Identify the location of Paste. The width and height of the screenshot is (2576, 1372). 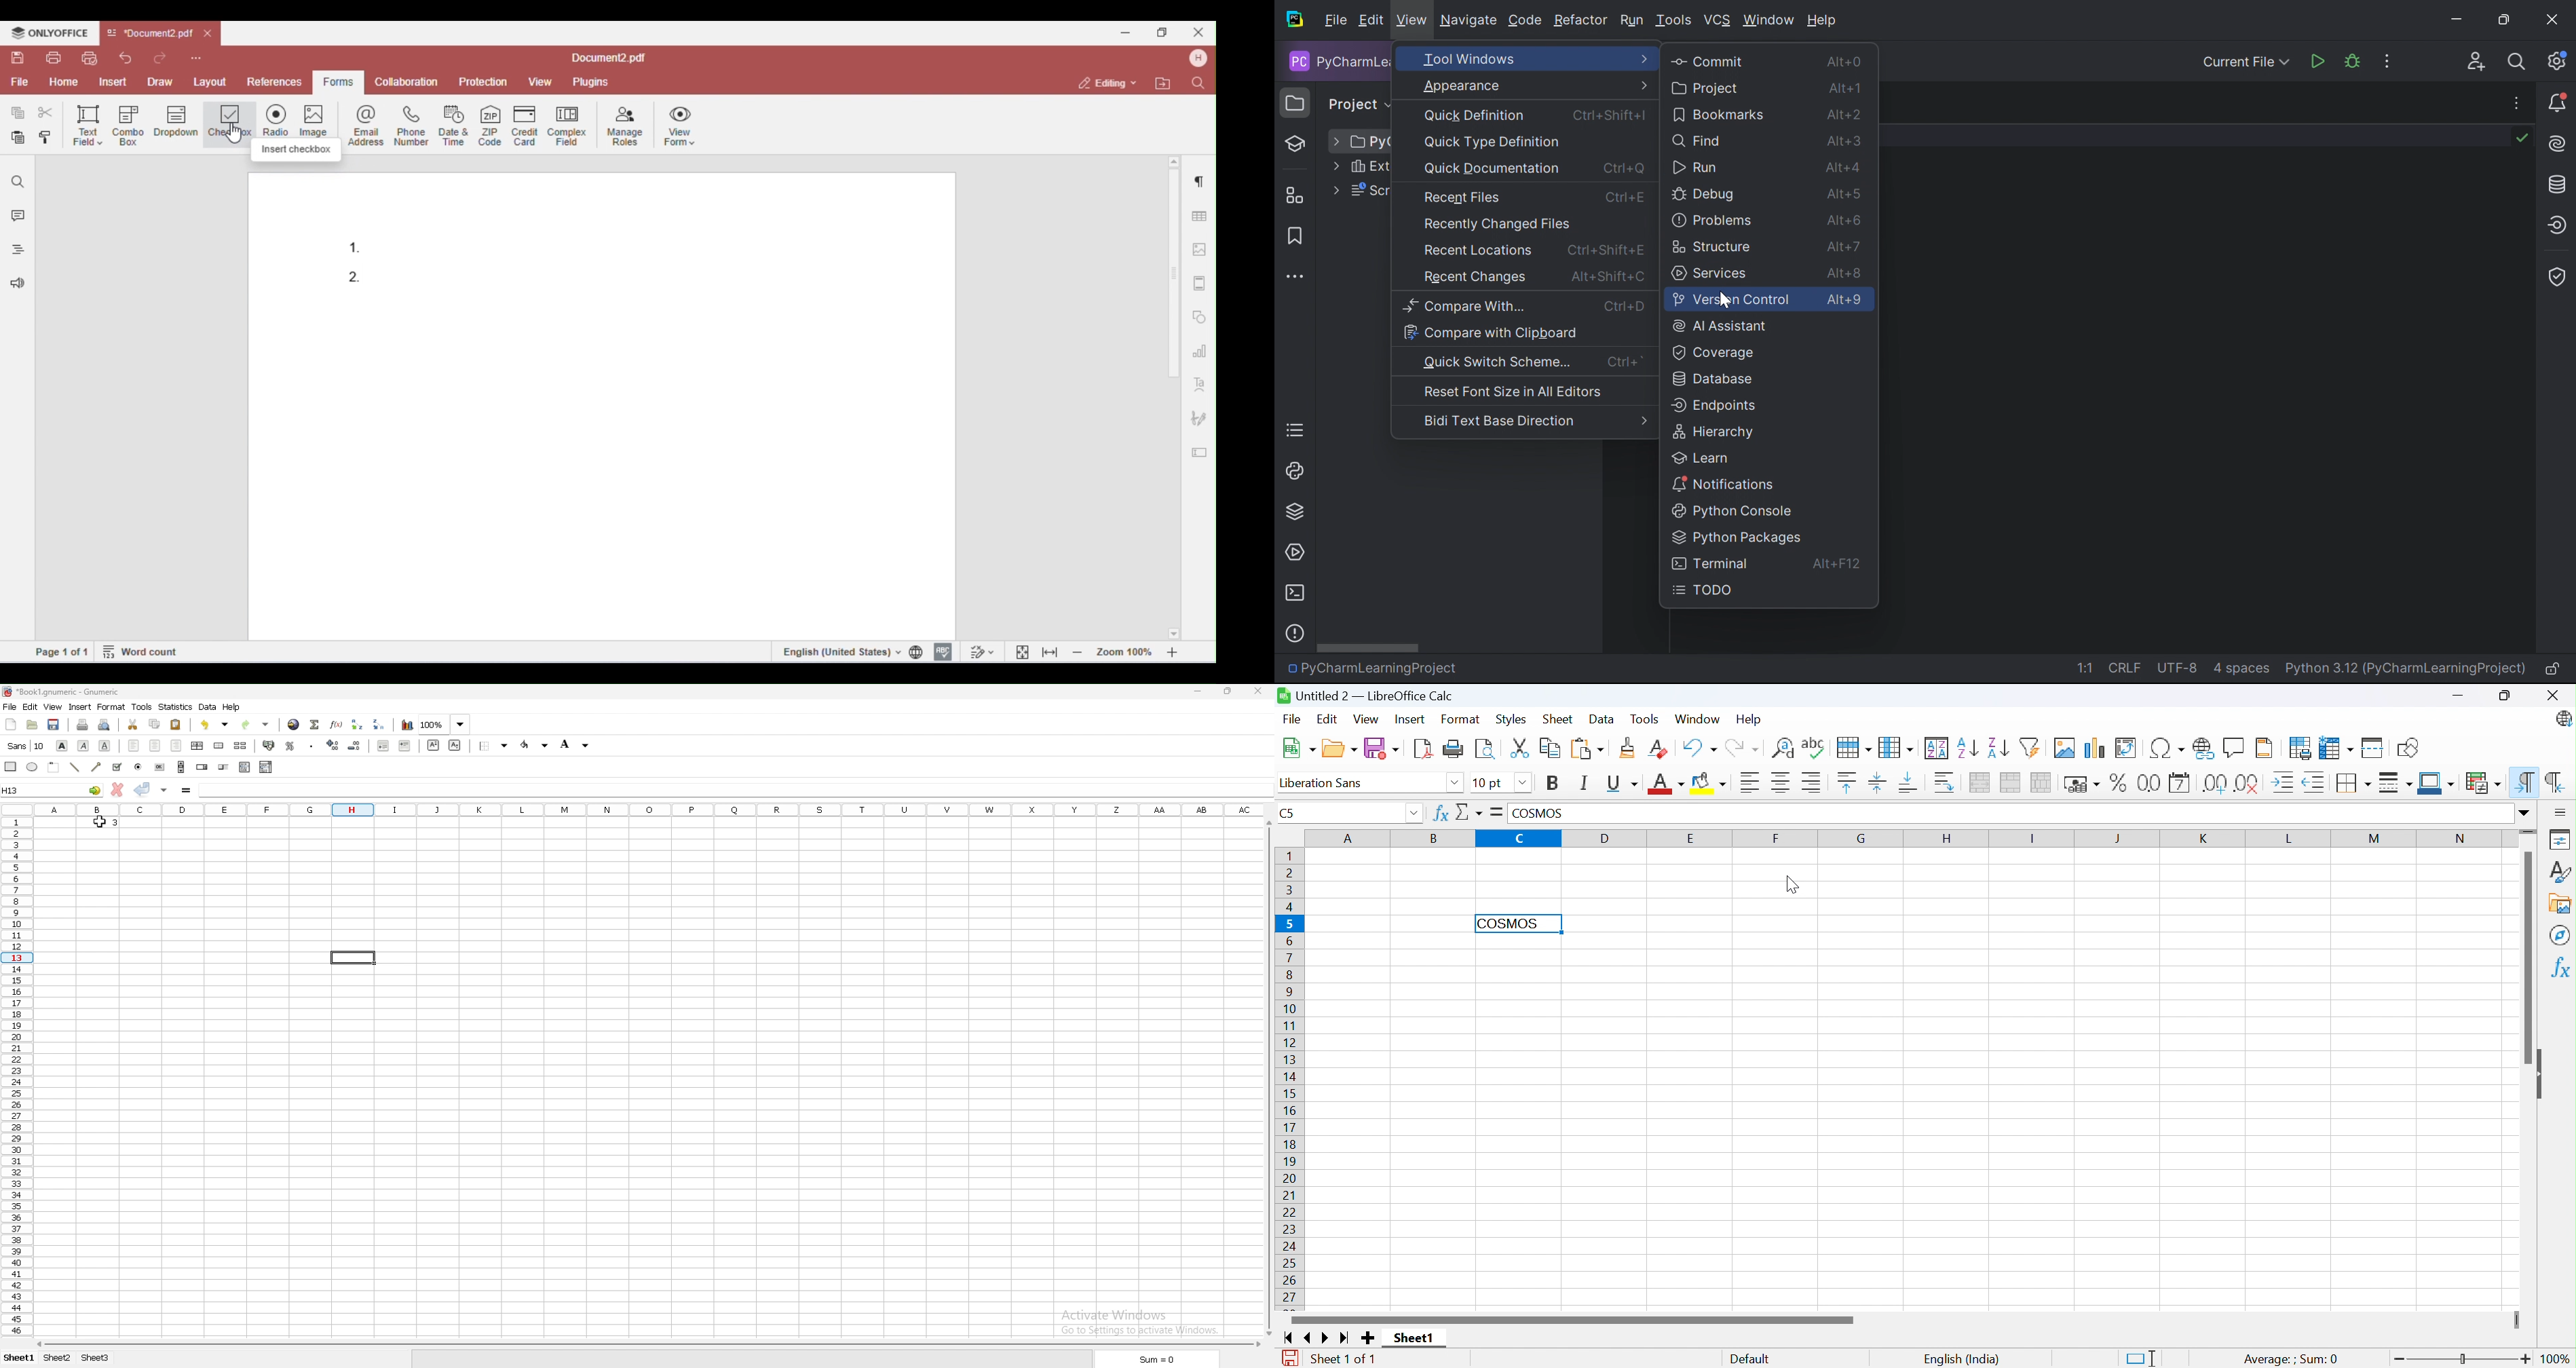
(1586, 749).